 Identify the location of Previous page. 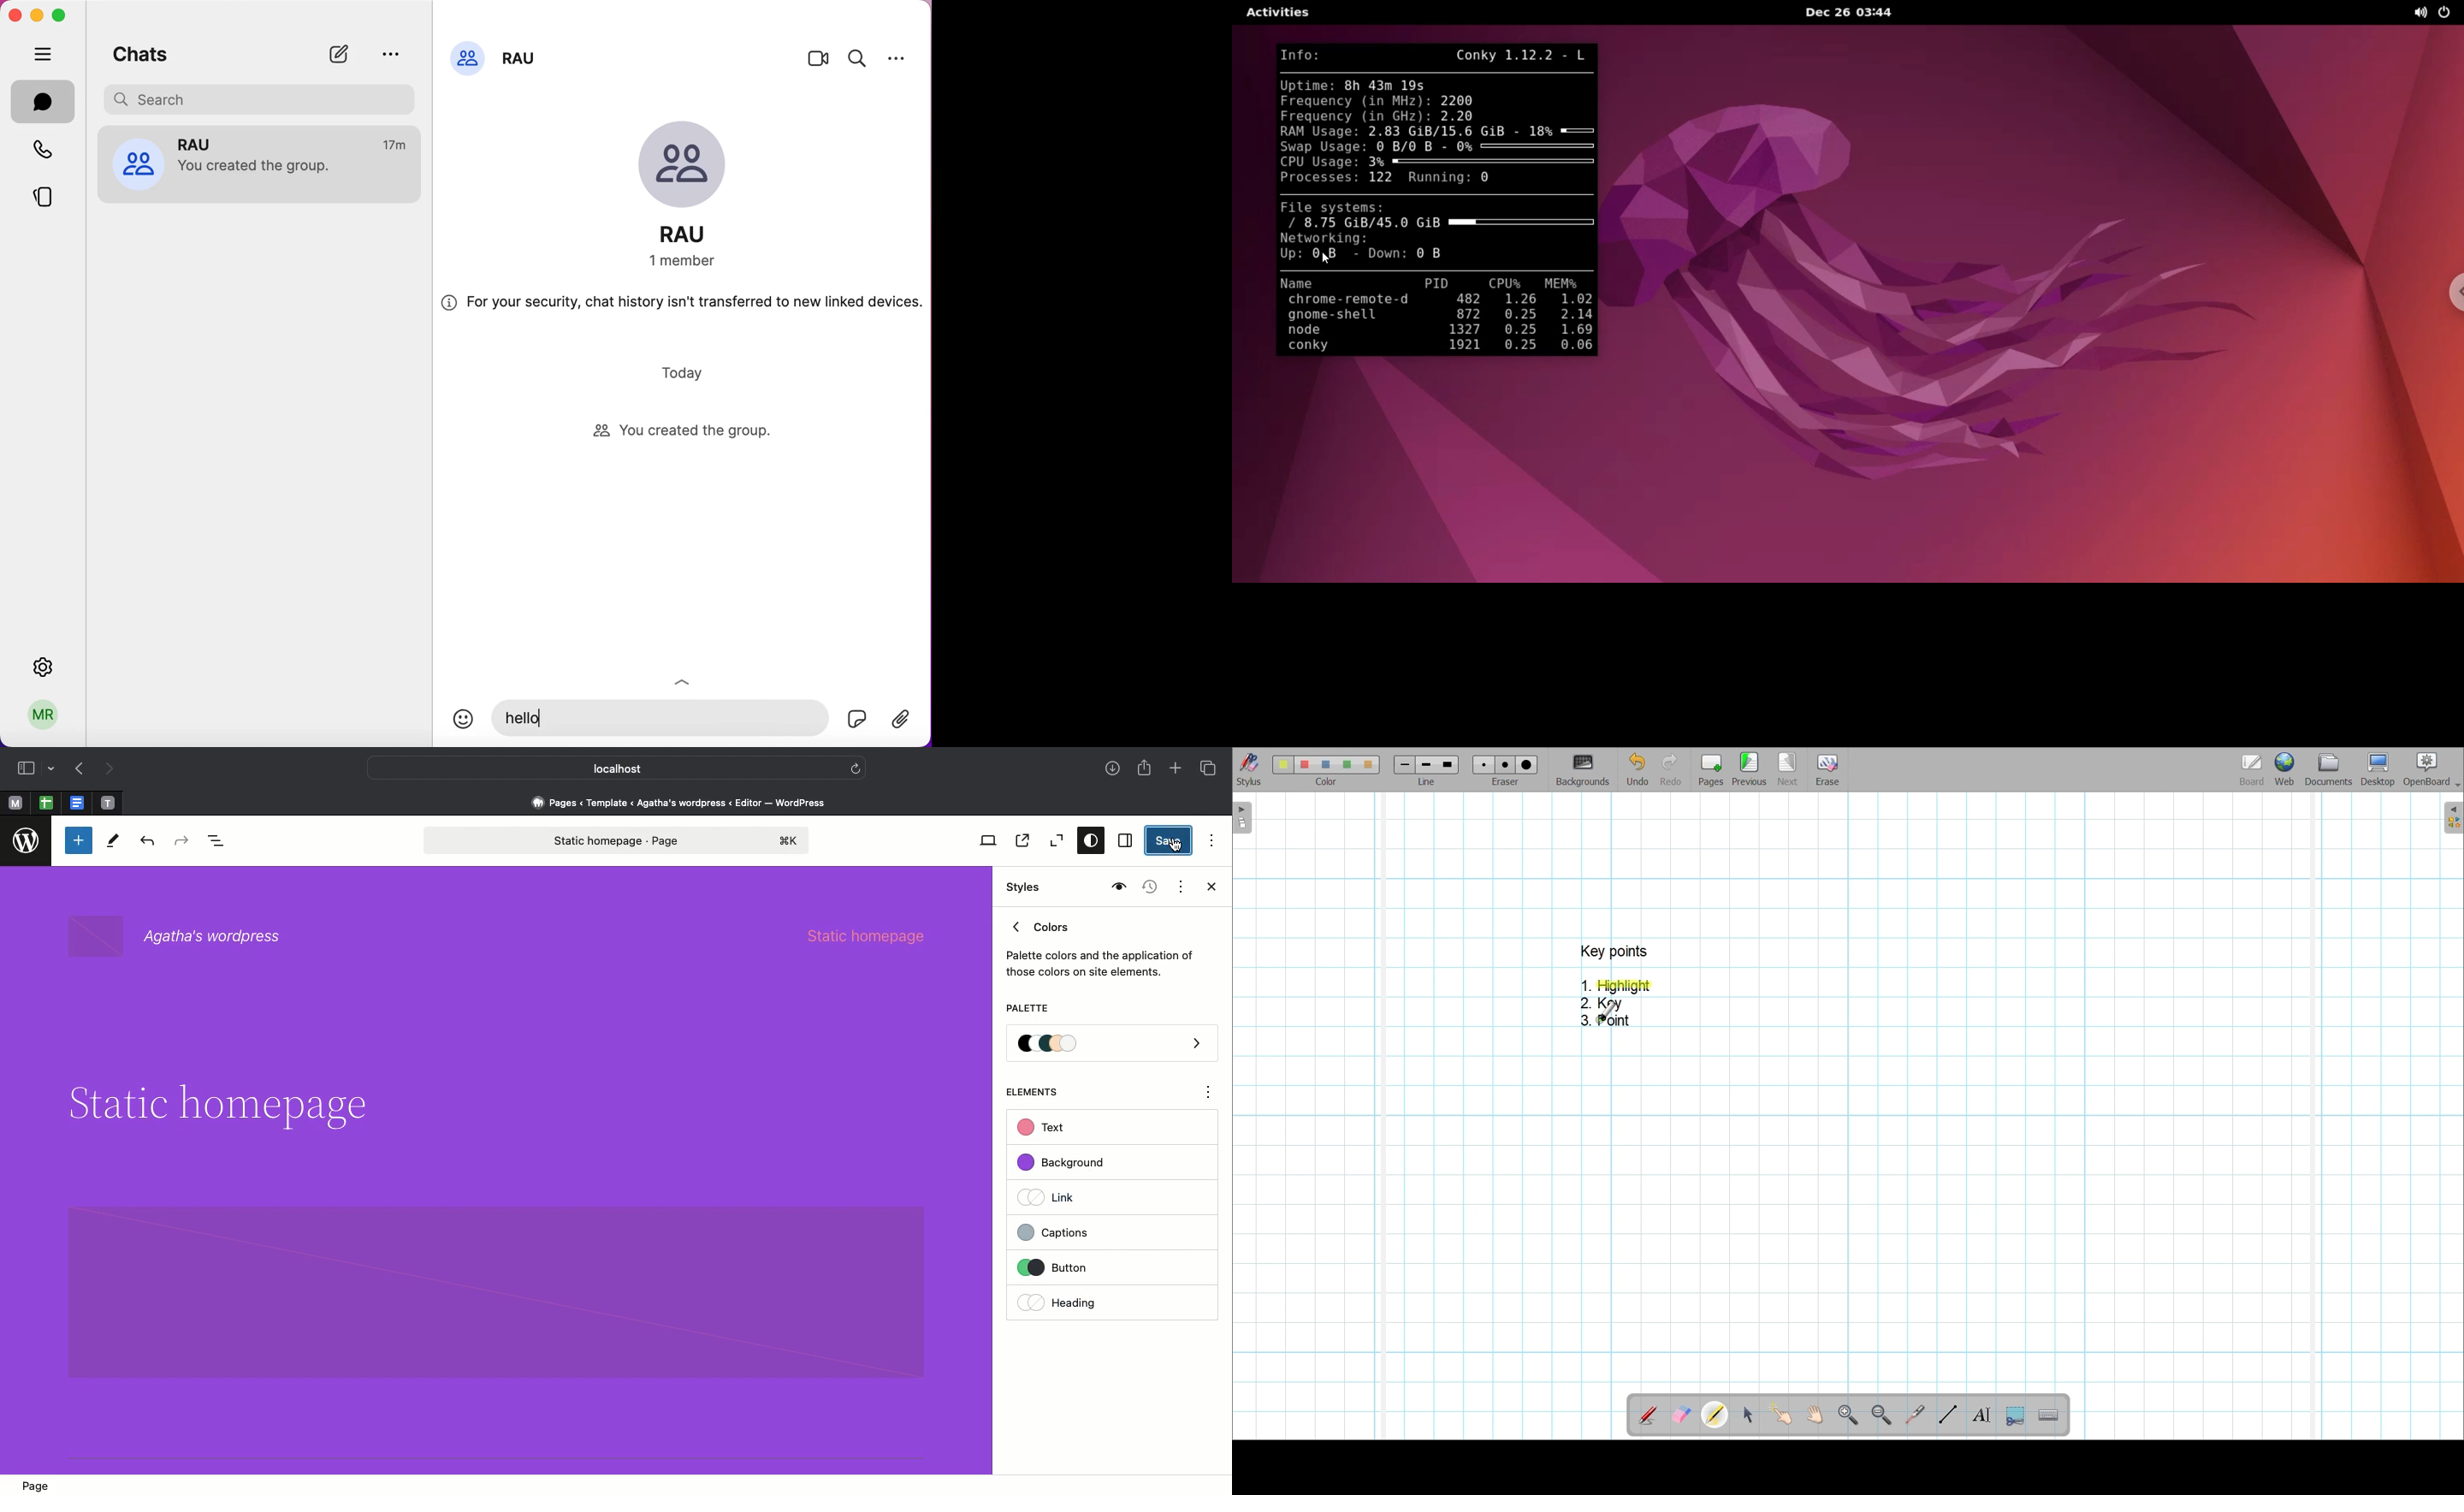
(78, 770).